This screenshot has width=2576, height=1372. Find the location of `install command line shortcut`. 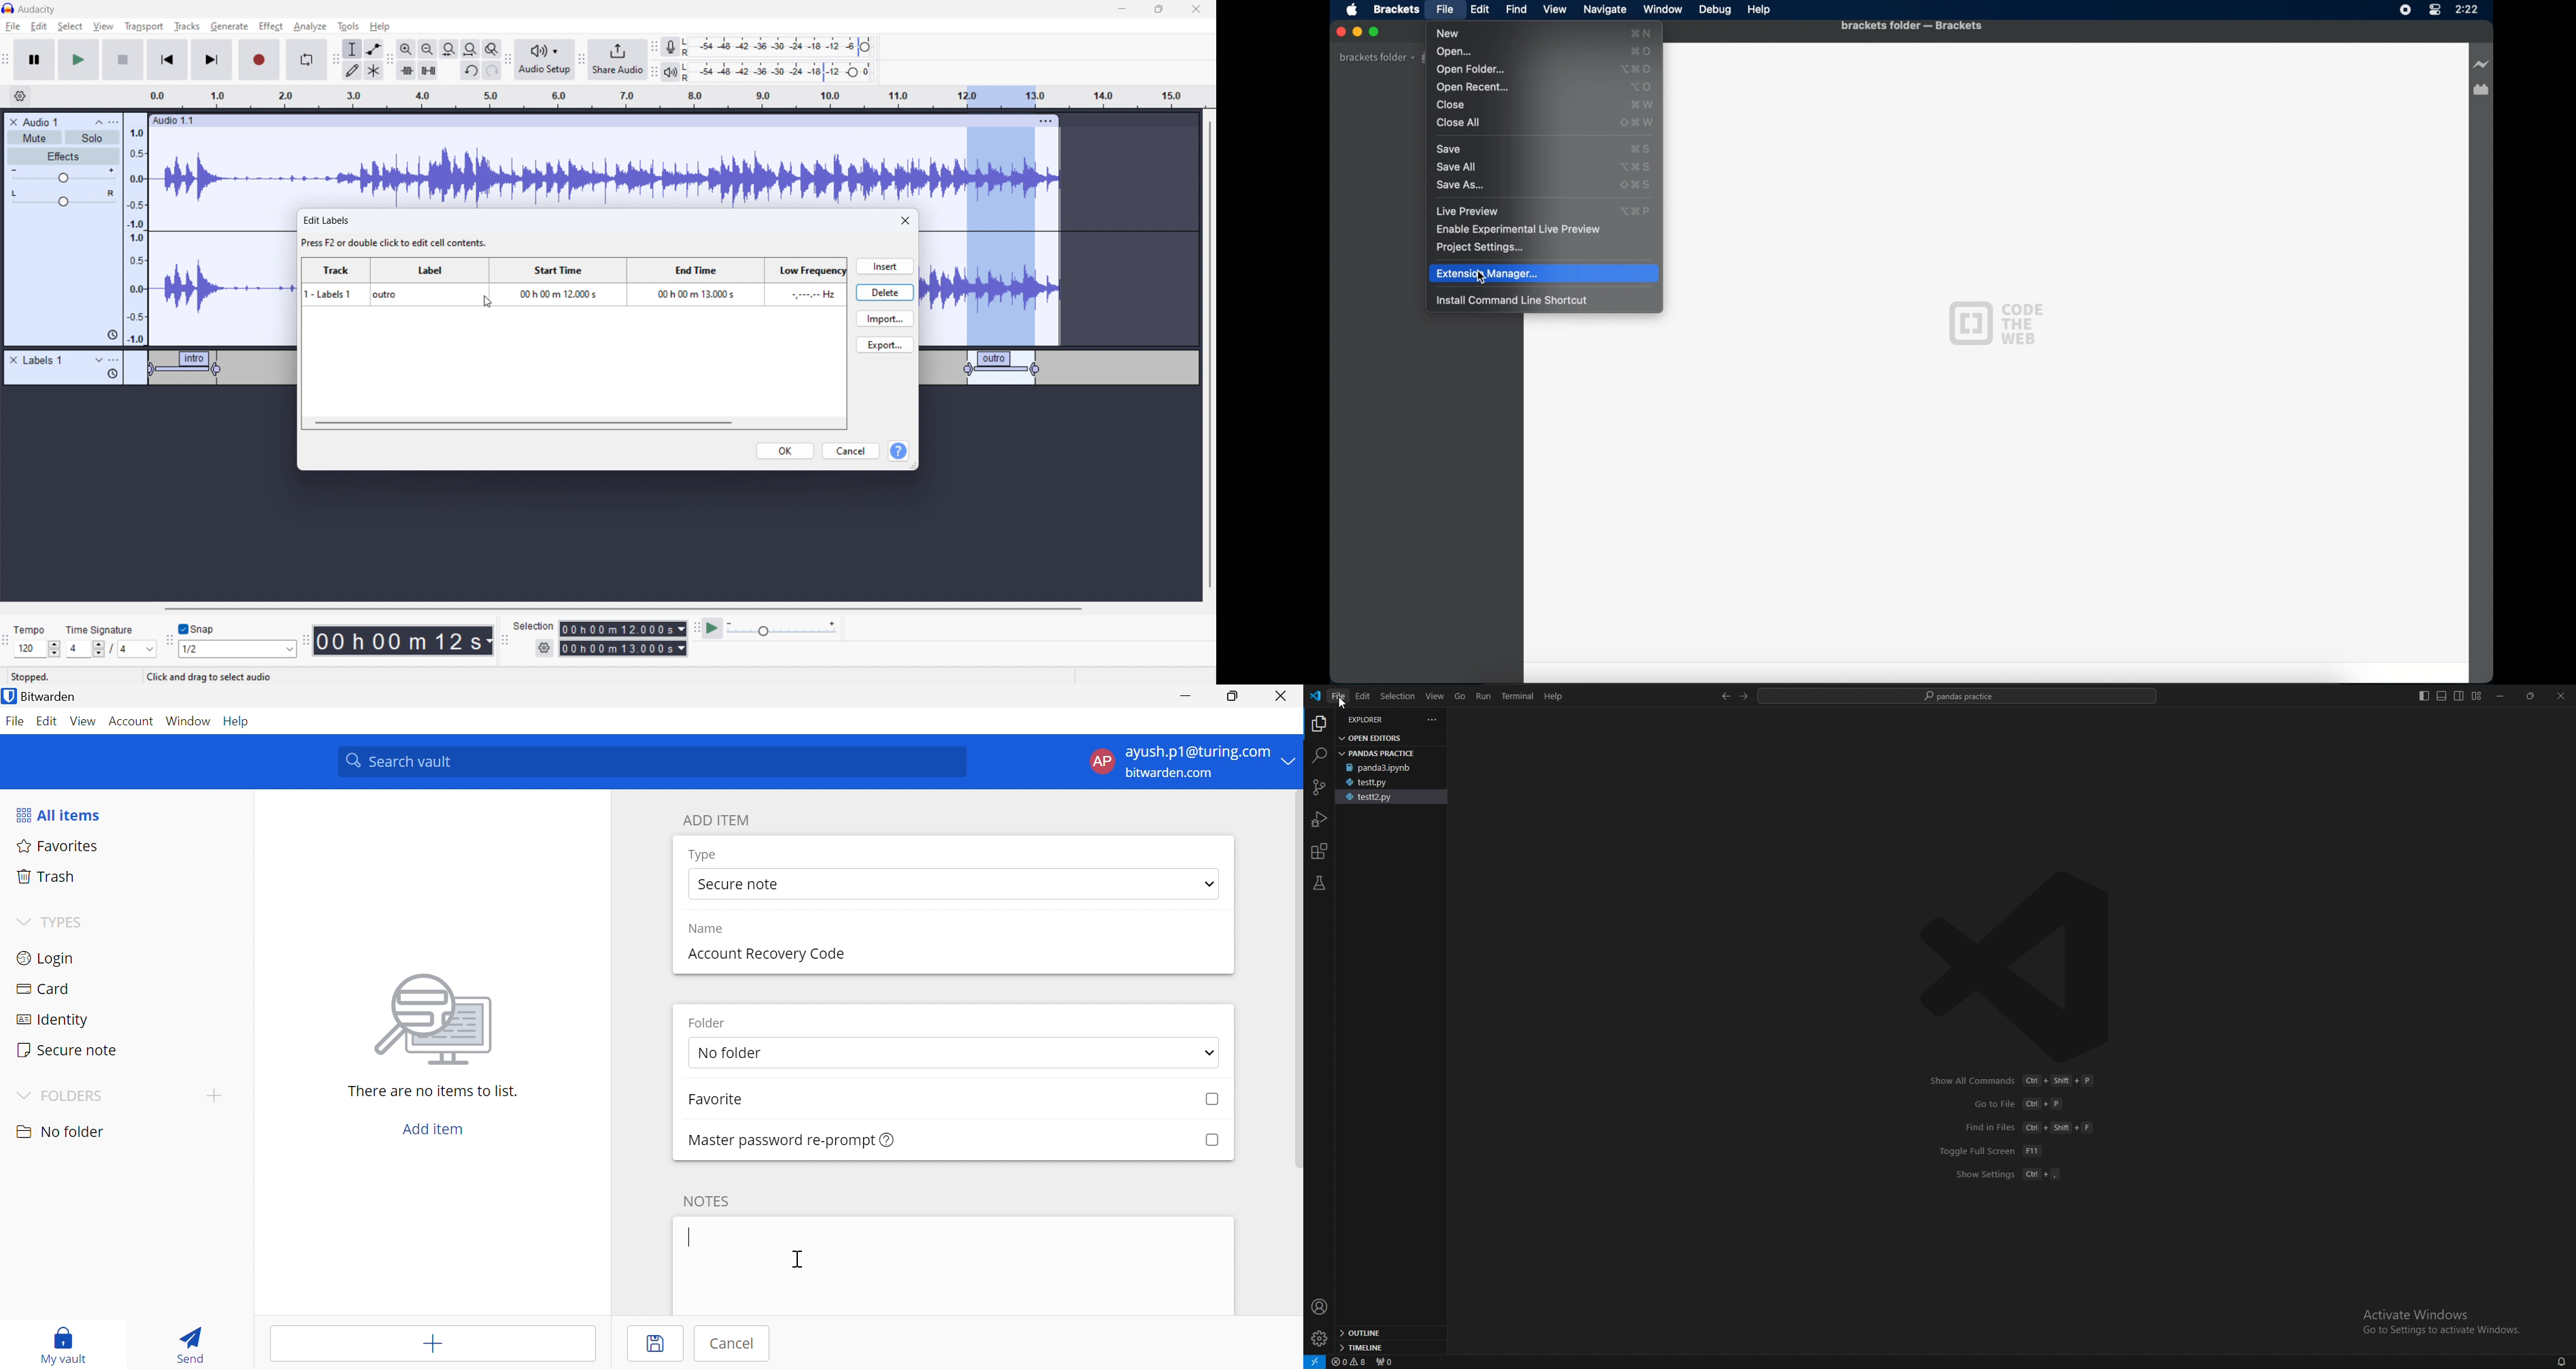

install command line shortcut is located at coordinates (1512, 300).